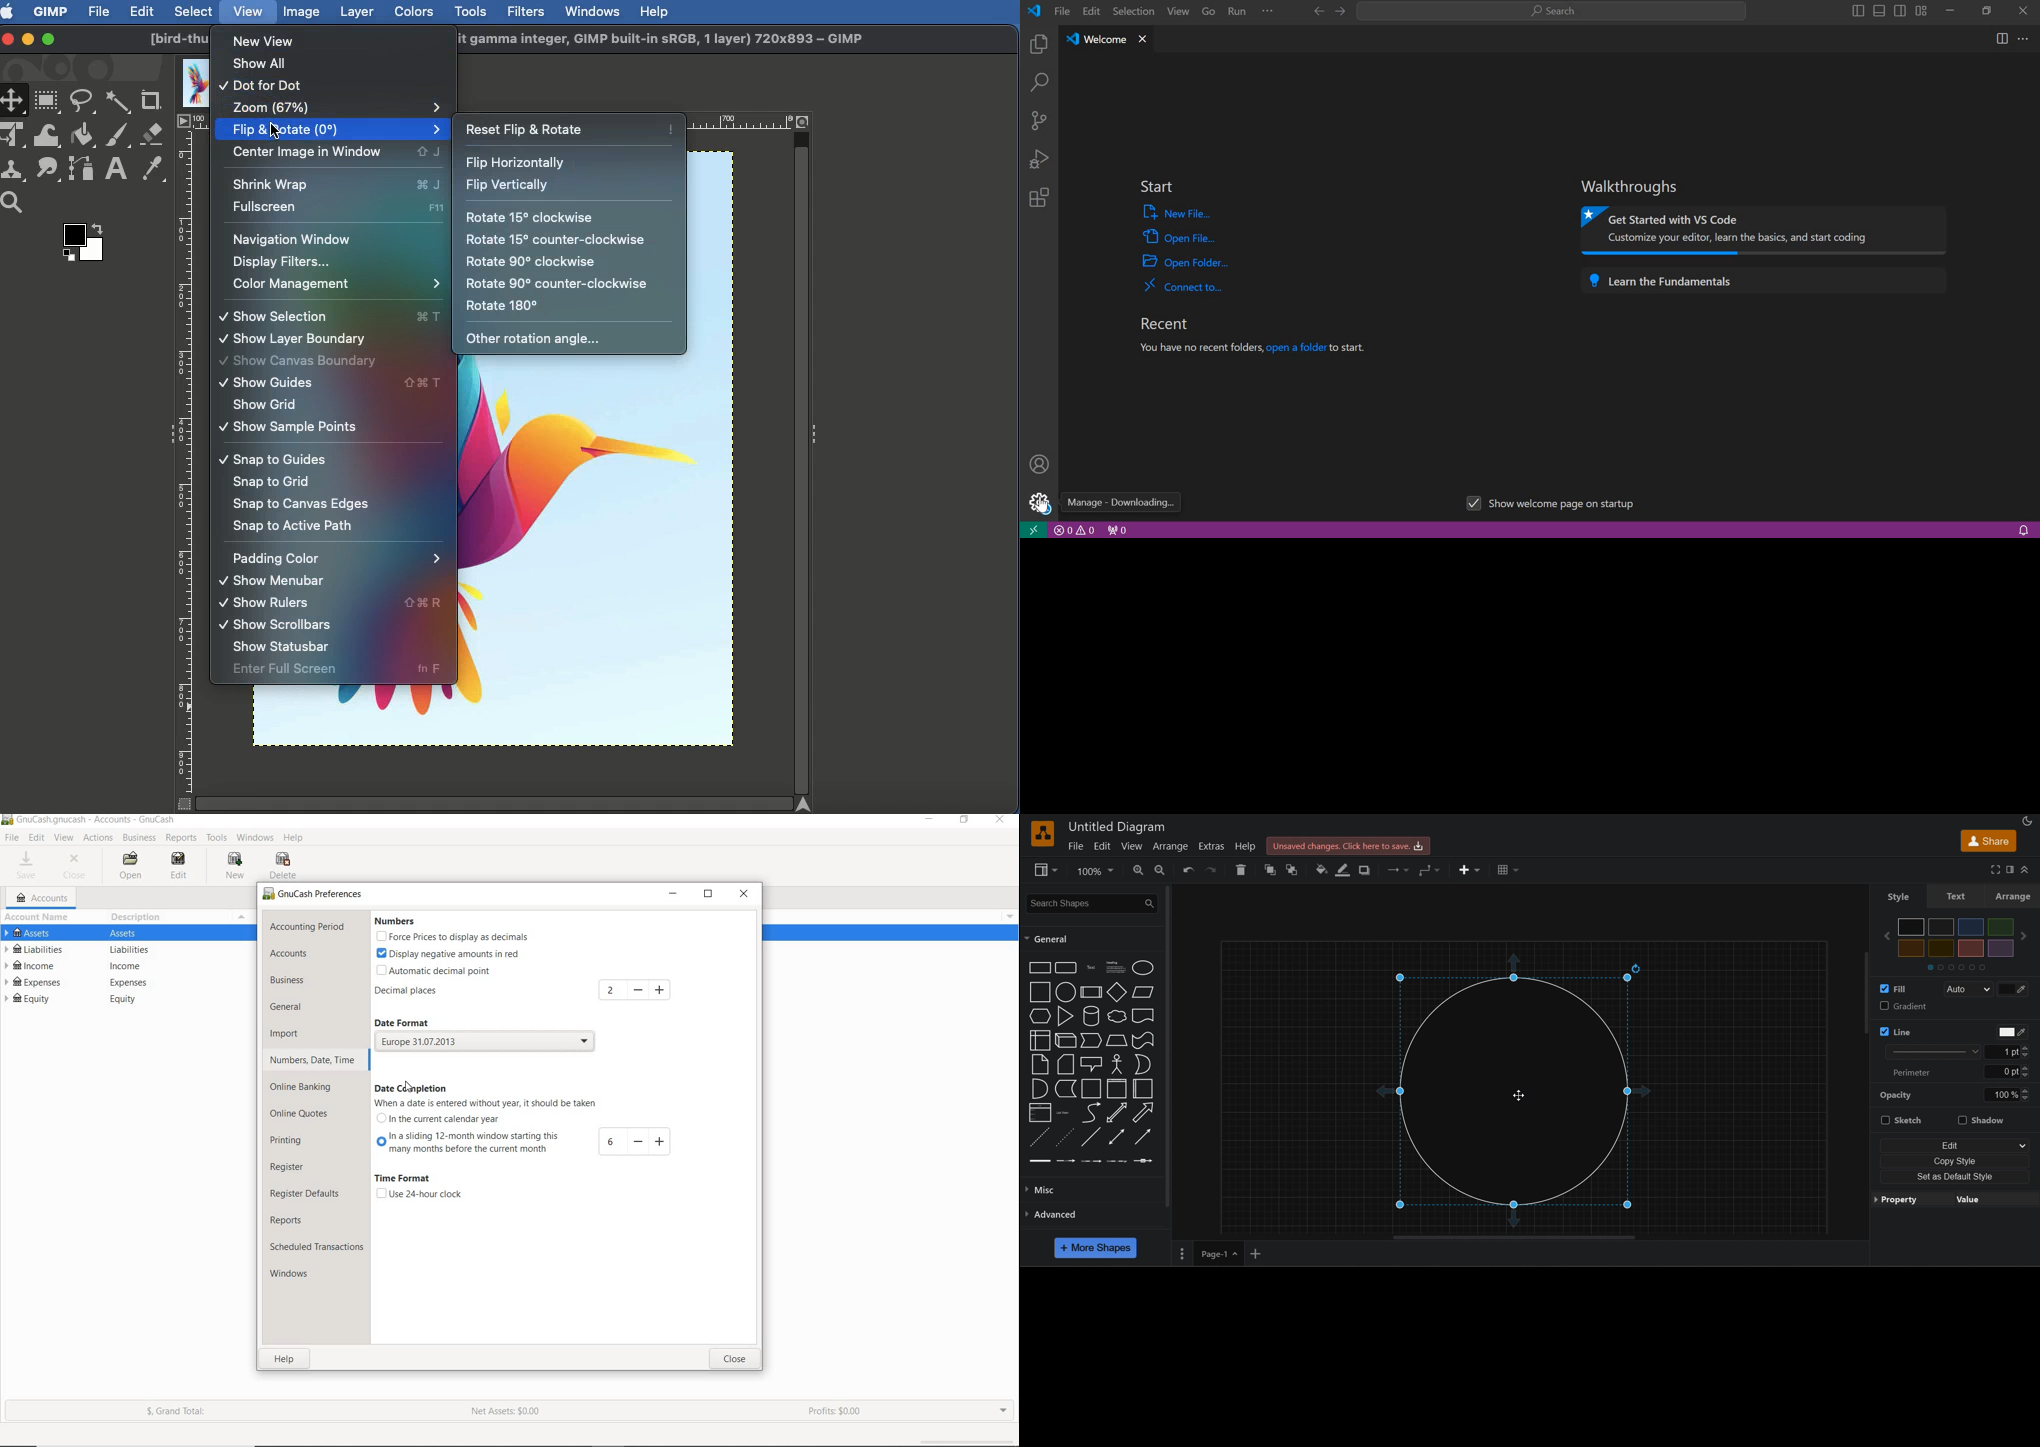  Describe the element at coordinates (27, 867) in the screenshot. I see `SAVE` at that location.